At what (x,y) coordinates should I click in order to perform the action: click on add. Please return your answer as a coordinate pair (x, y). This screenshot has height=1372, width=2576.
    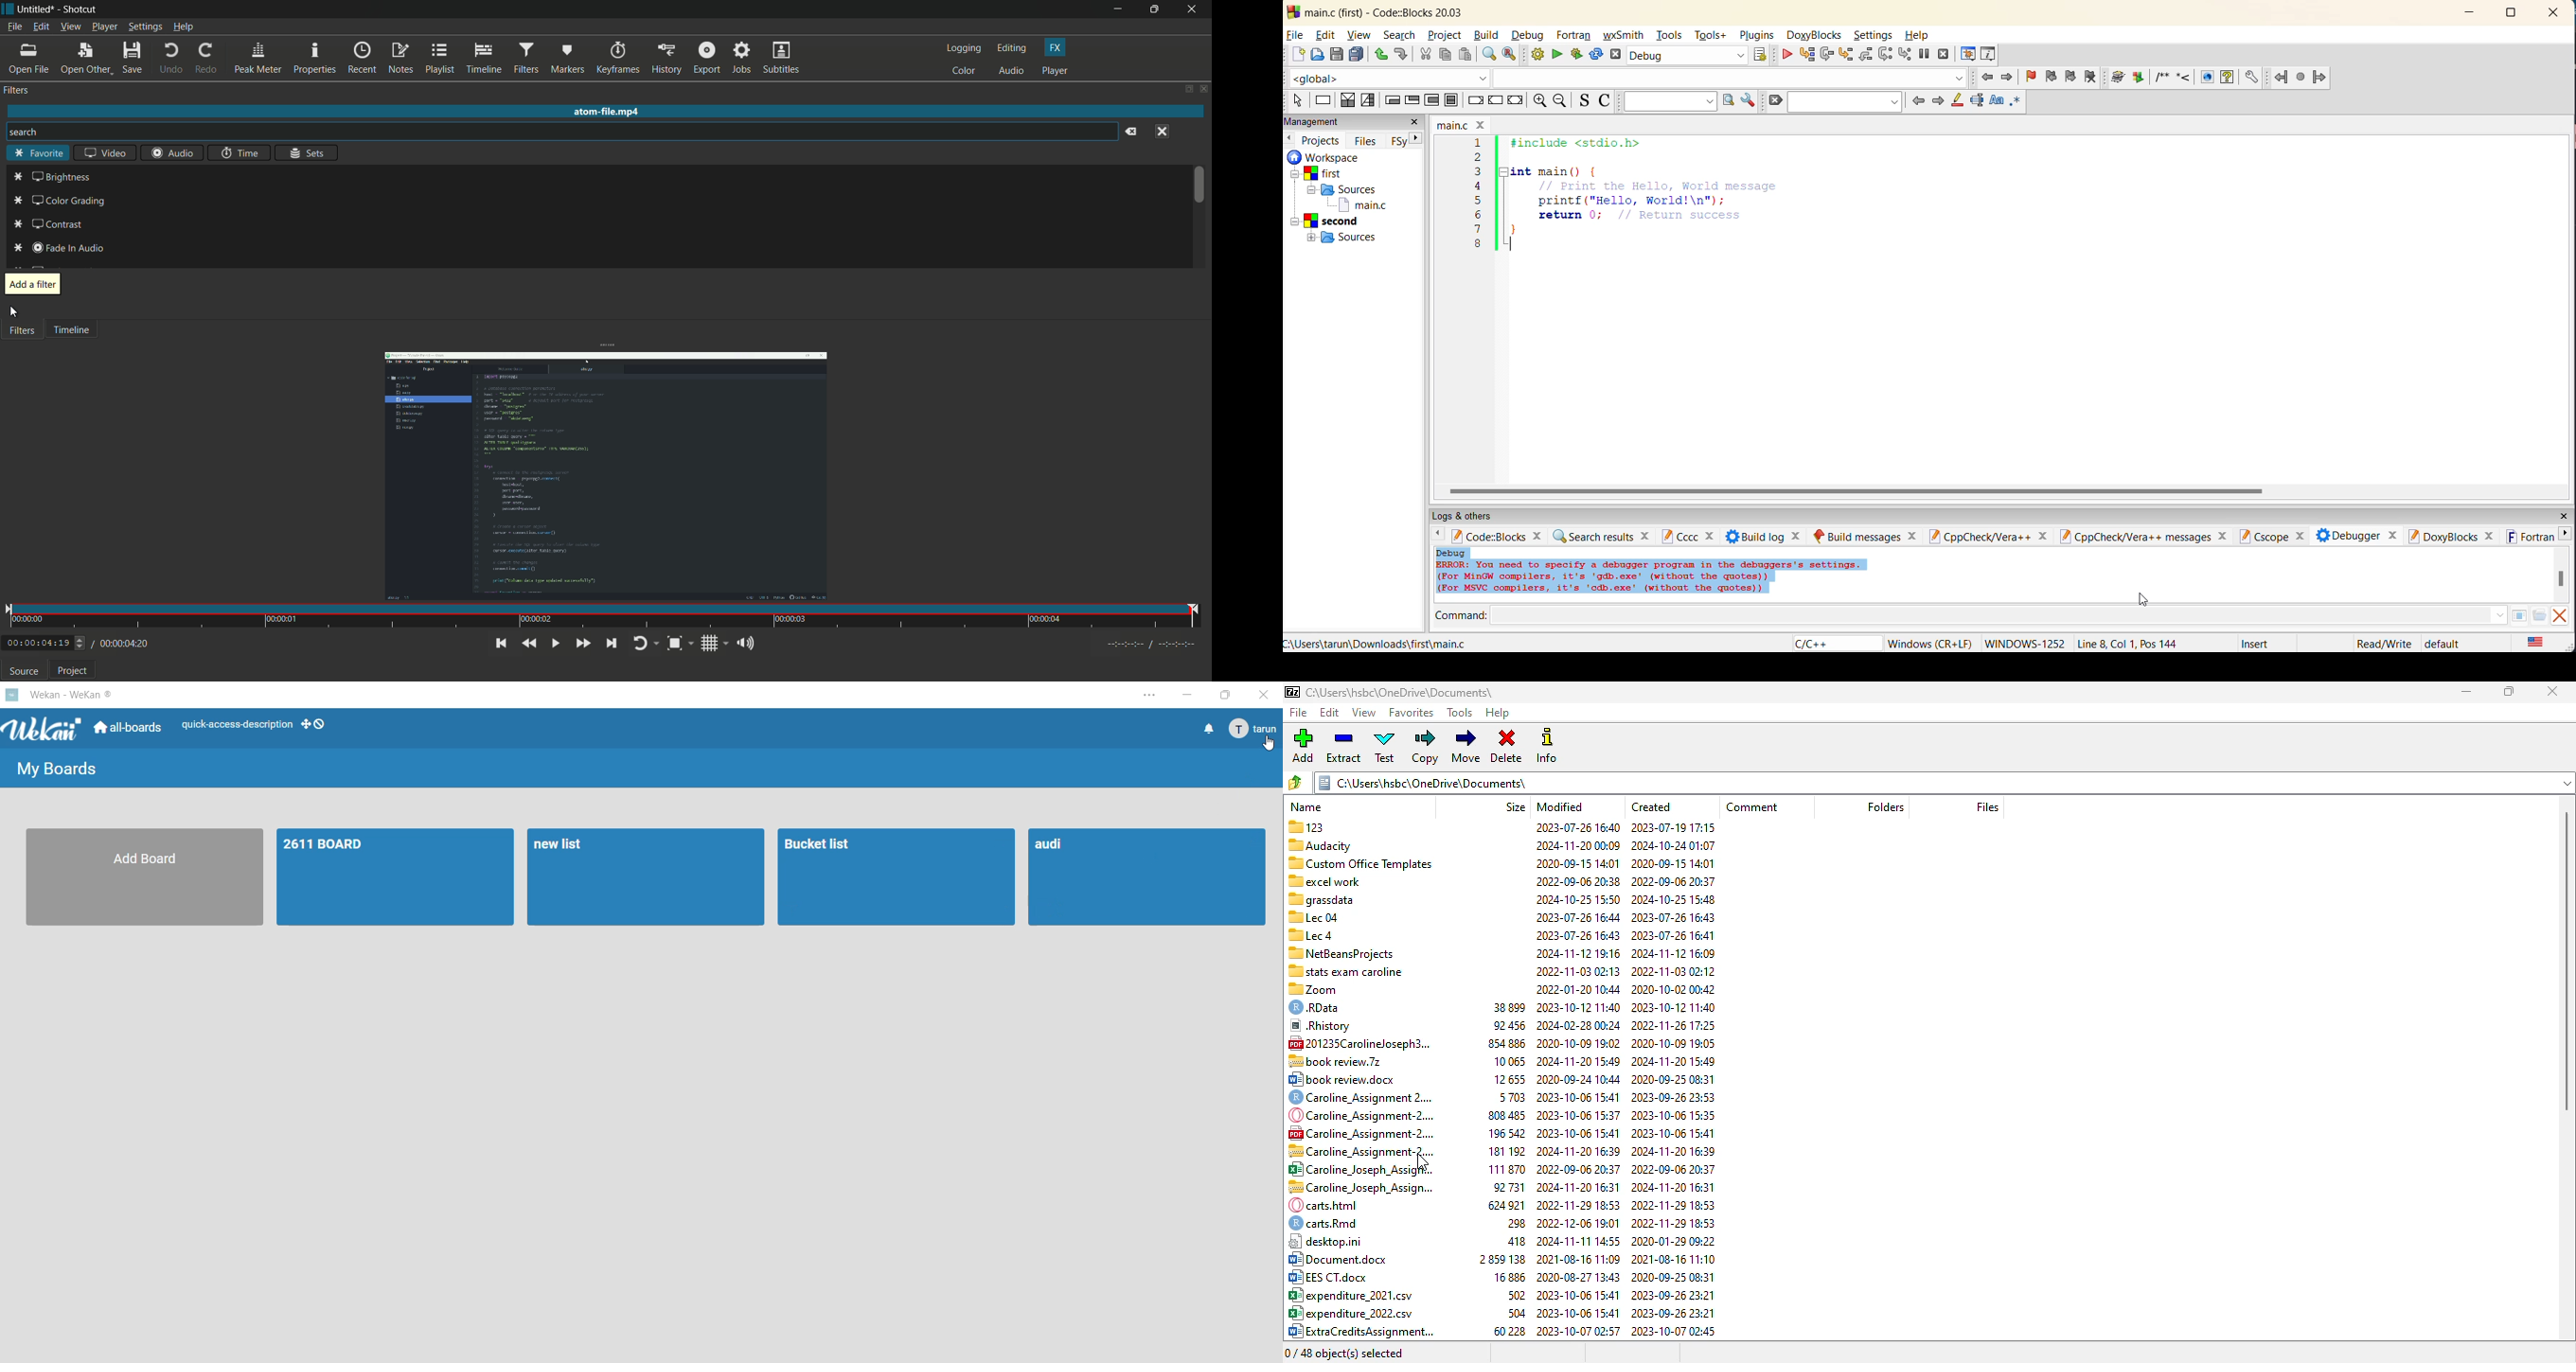
    Looking at the image, I should click on (1304, 746).